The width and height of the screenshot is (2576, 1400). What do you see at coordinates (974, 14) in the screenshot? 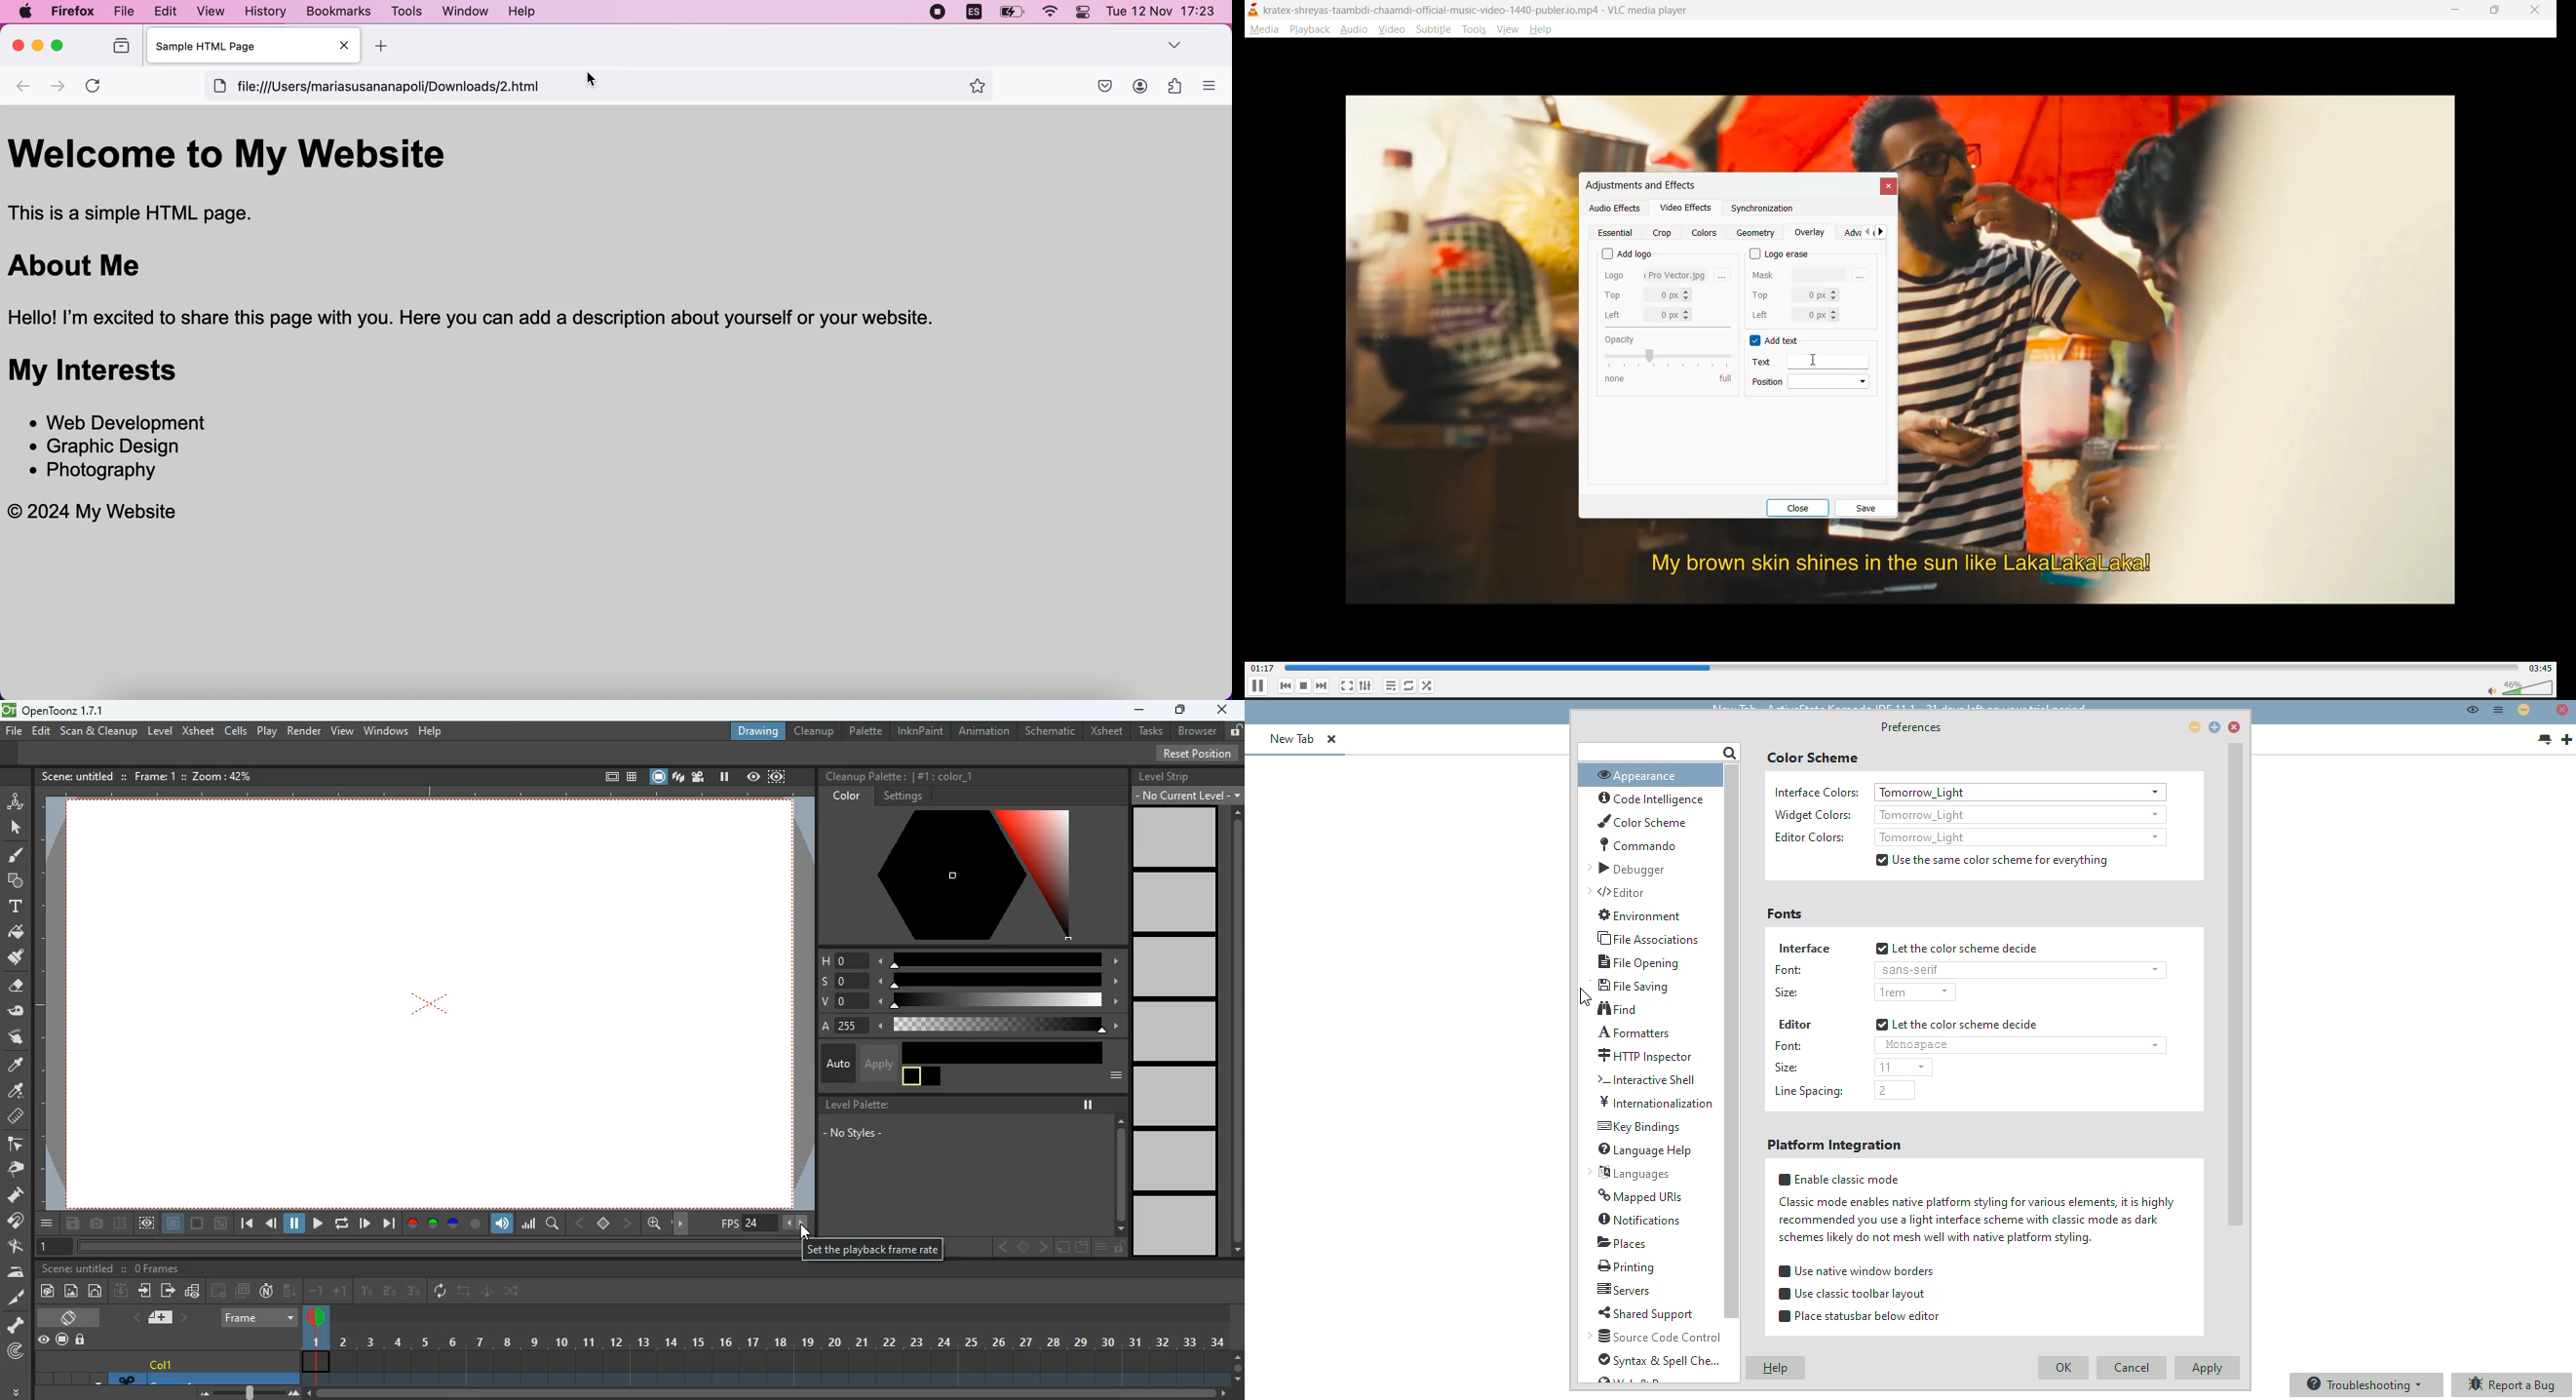
I see `language` at bounding box center [974, 14].